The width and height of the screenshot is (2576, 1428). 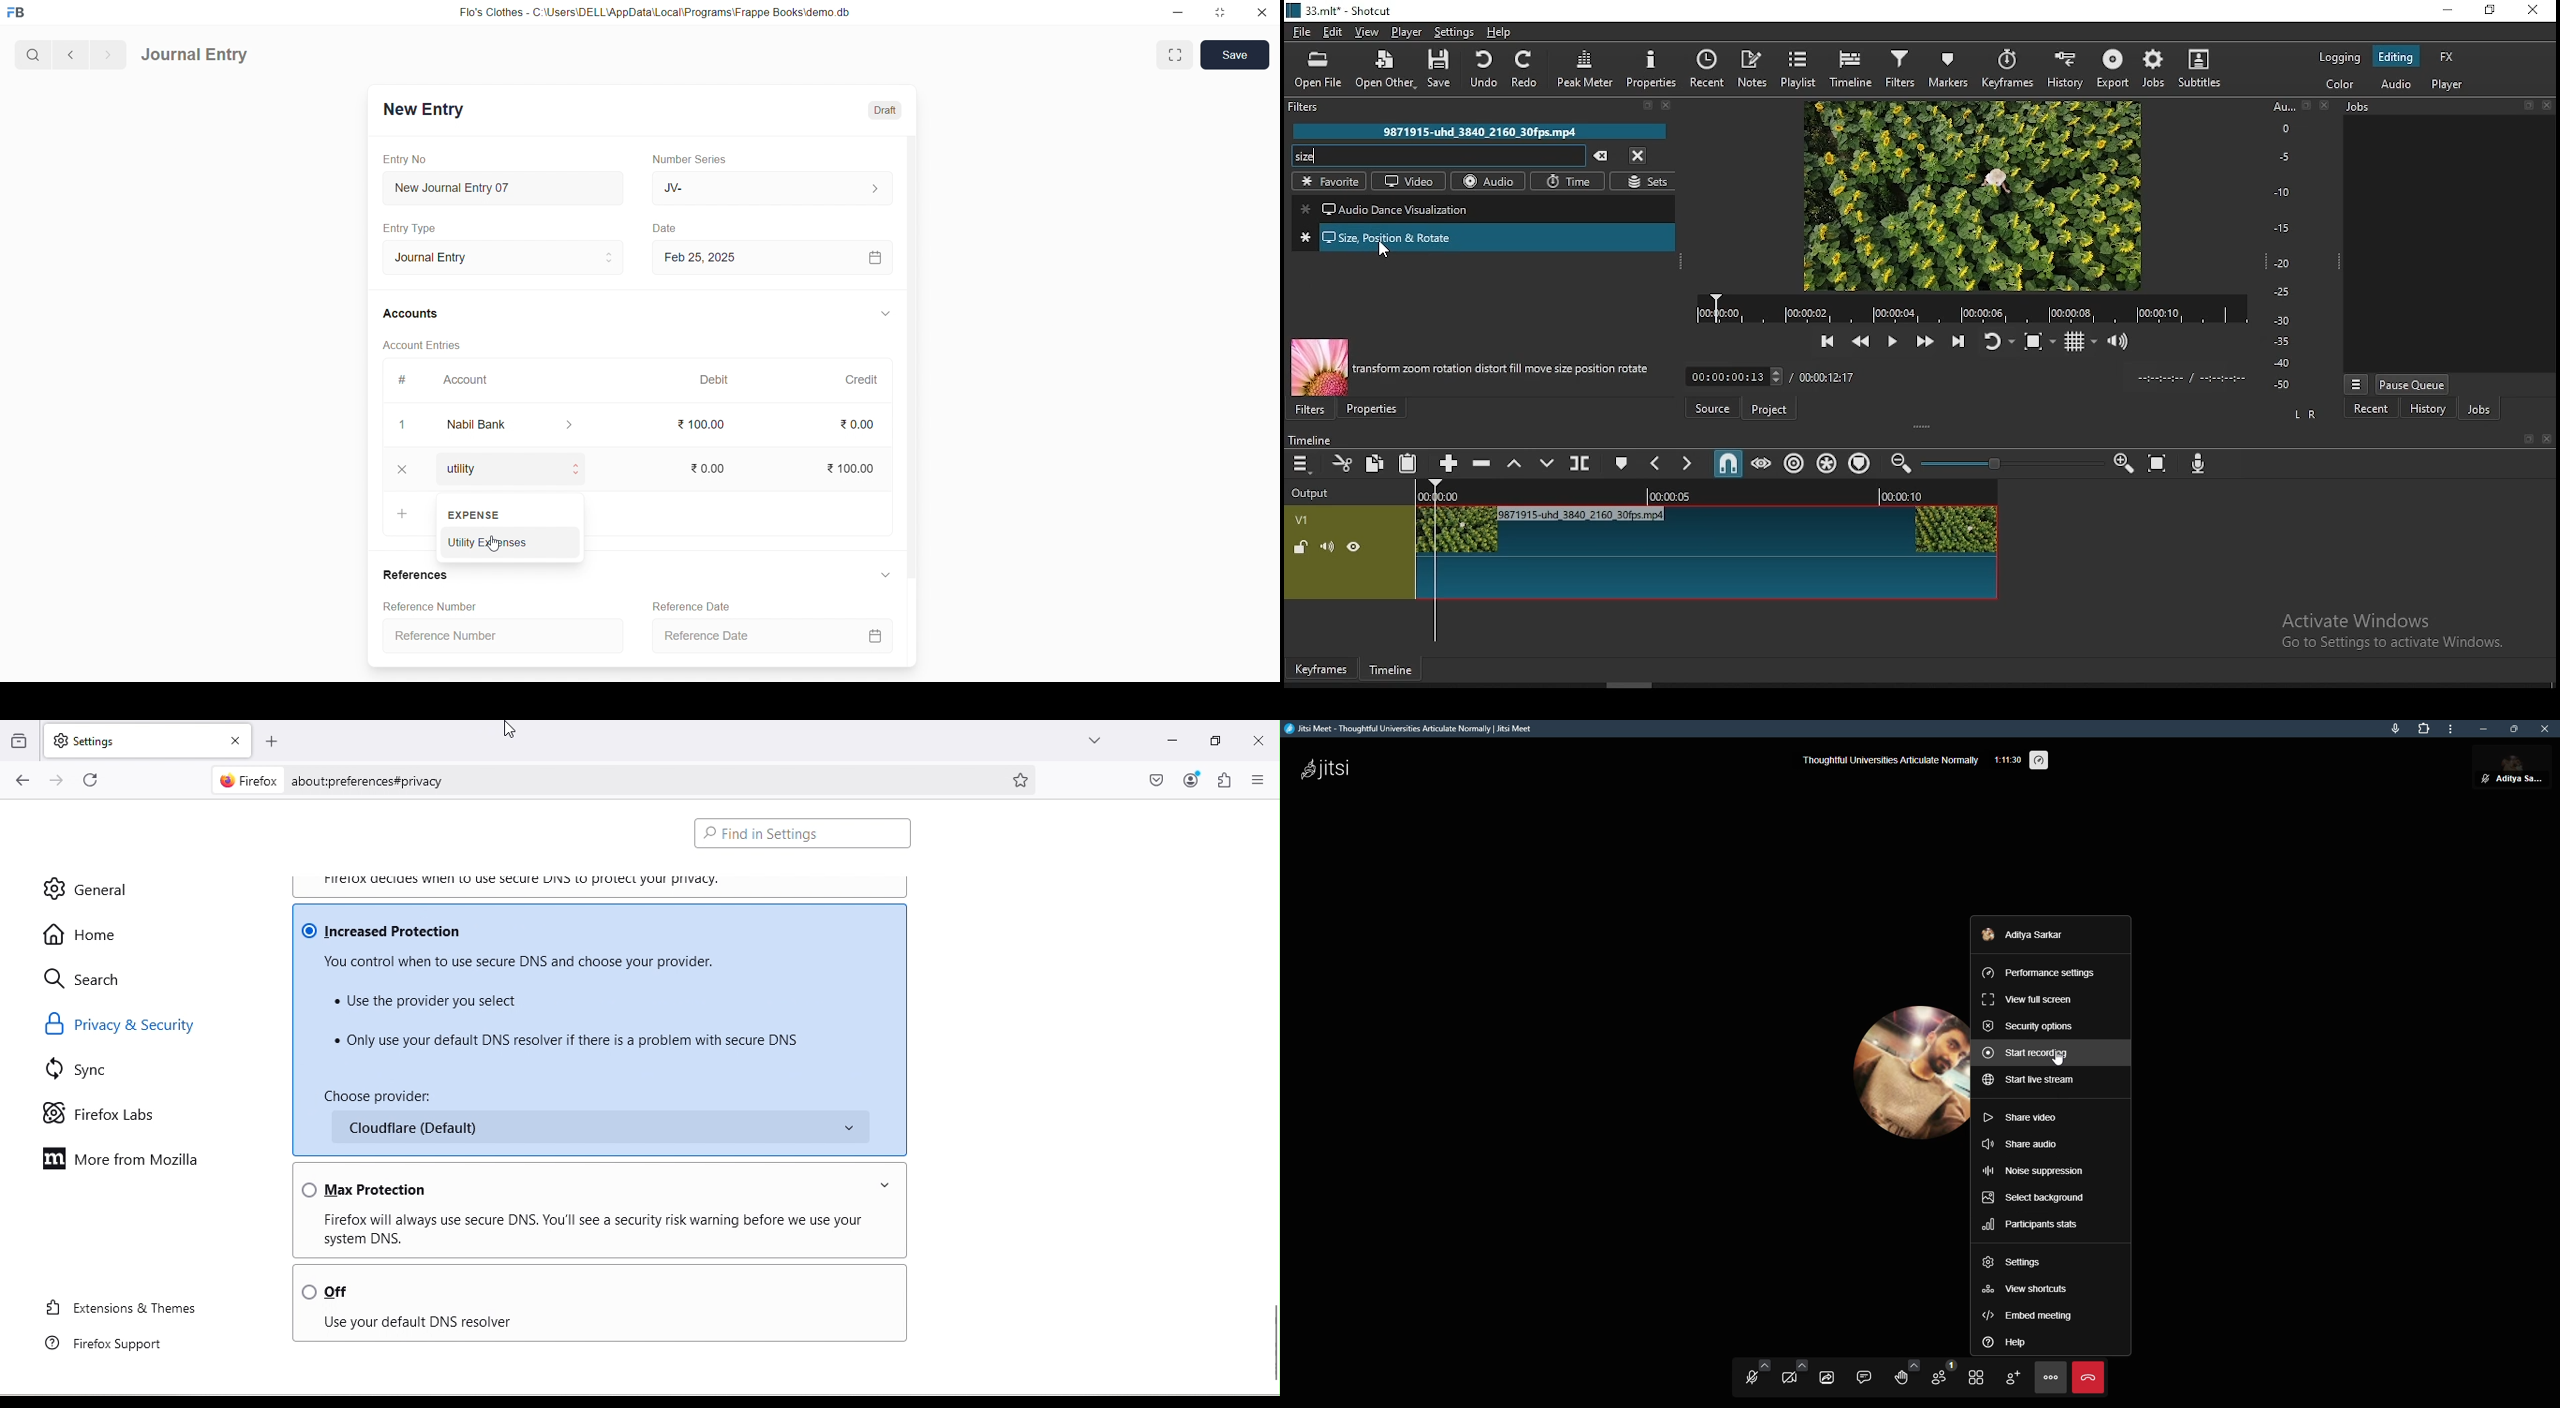 What do you see at coordinates (2280, 291) in the screenshot?
I see `-25` at bounding box center [2280, 291].